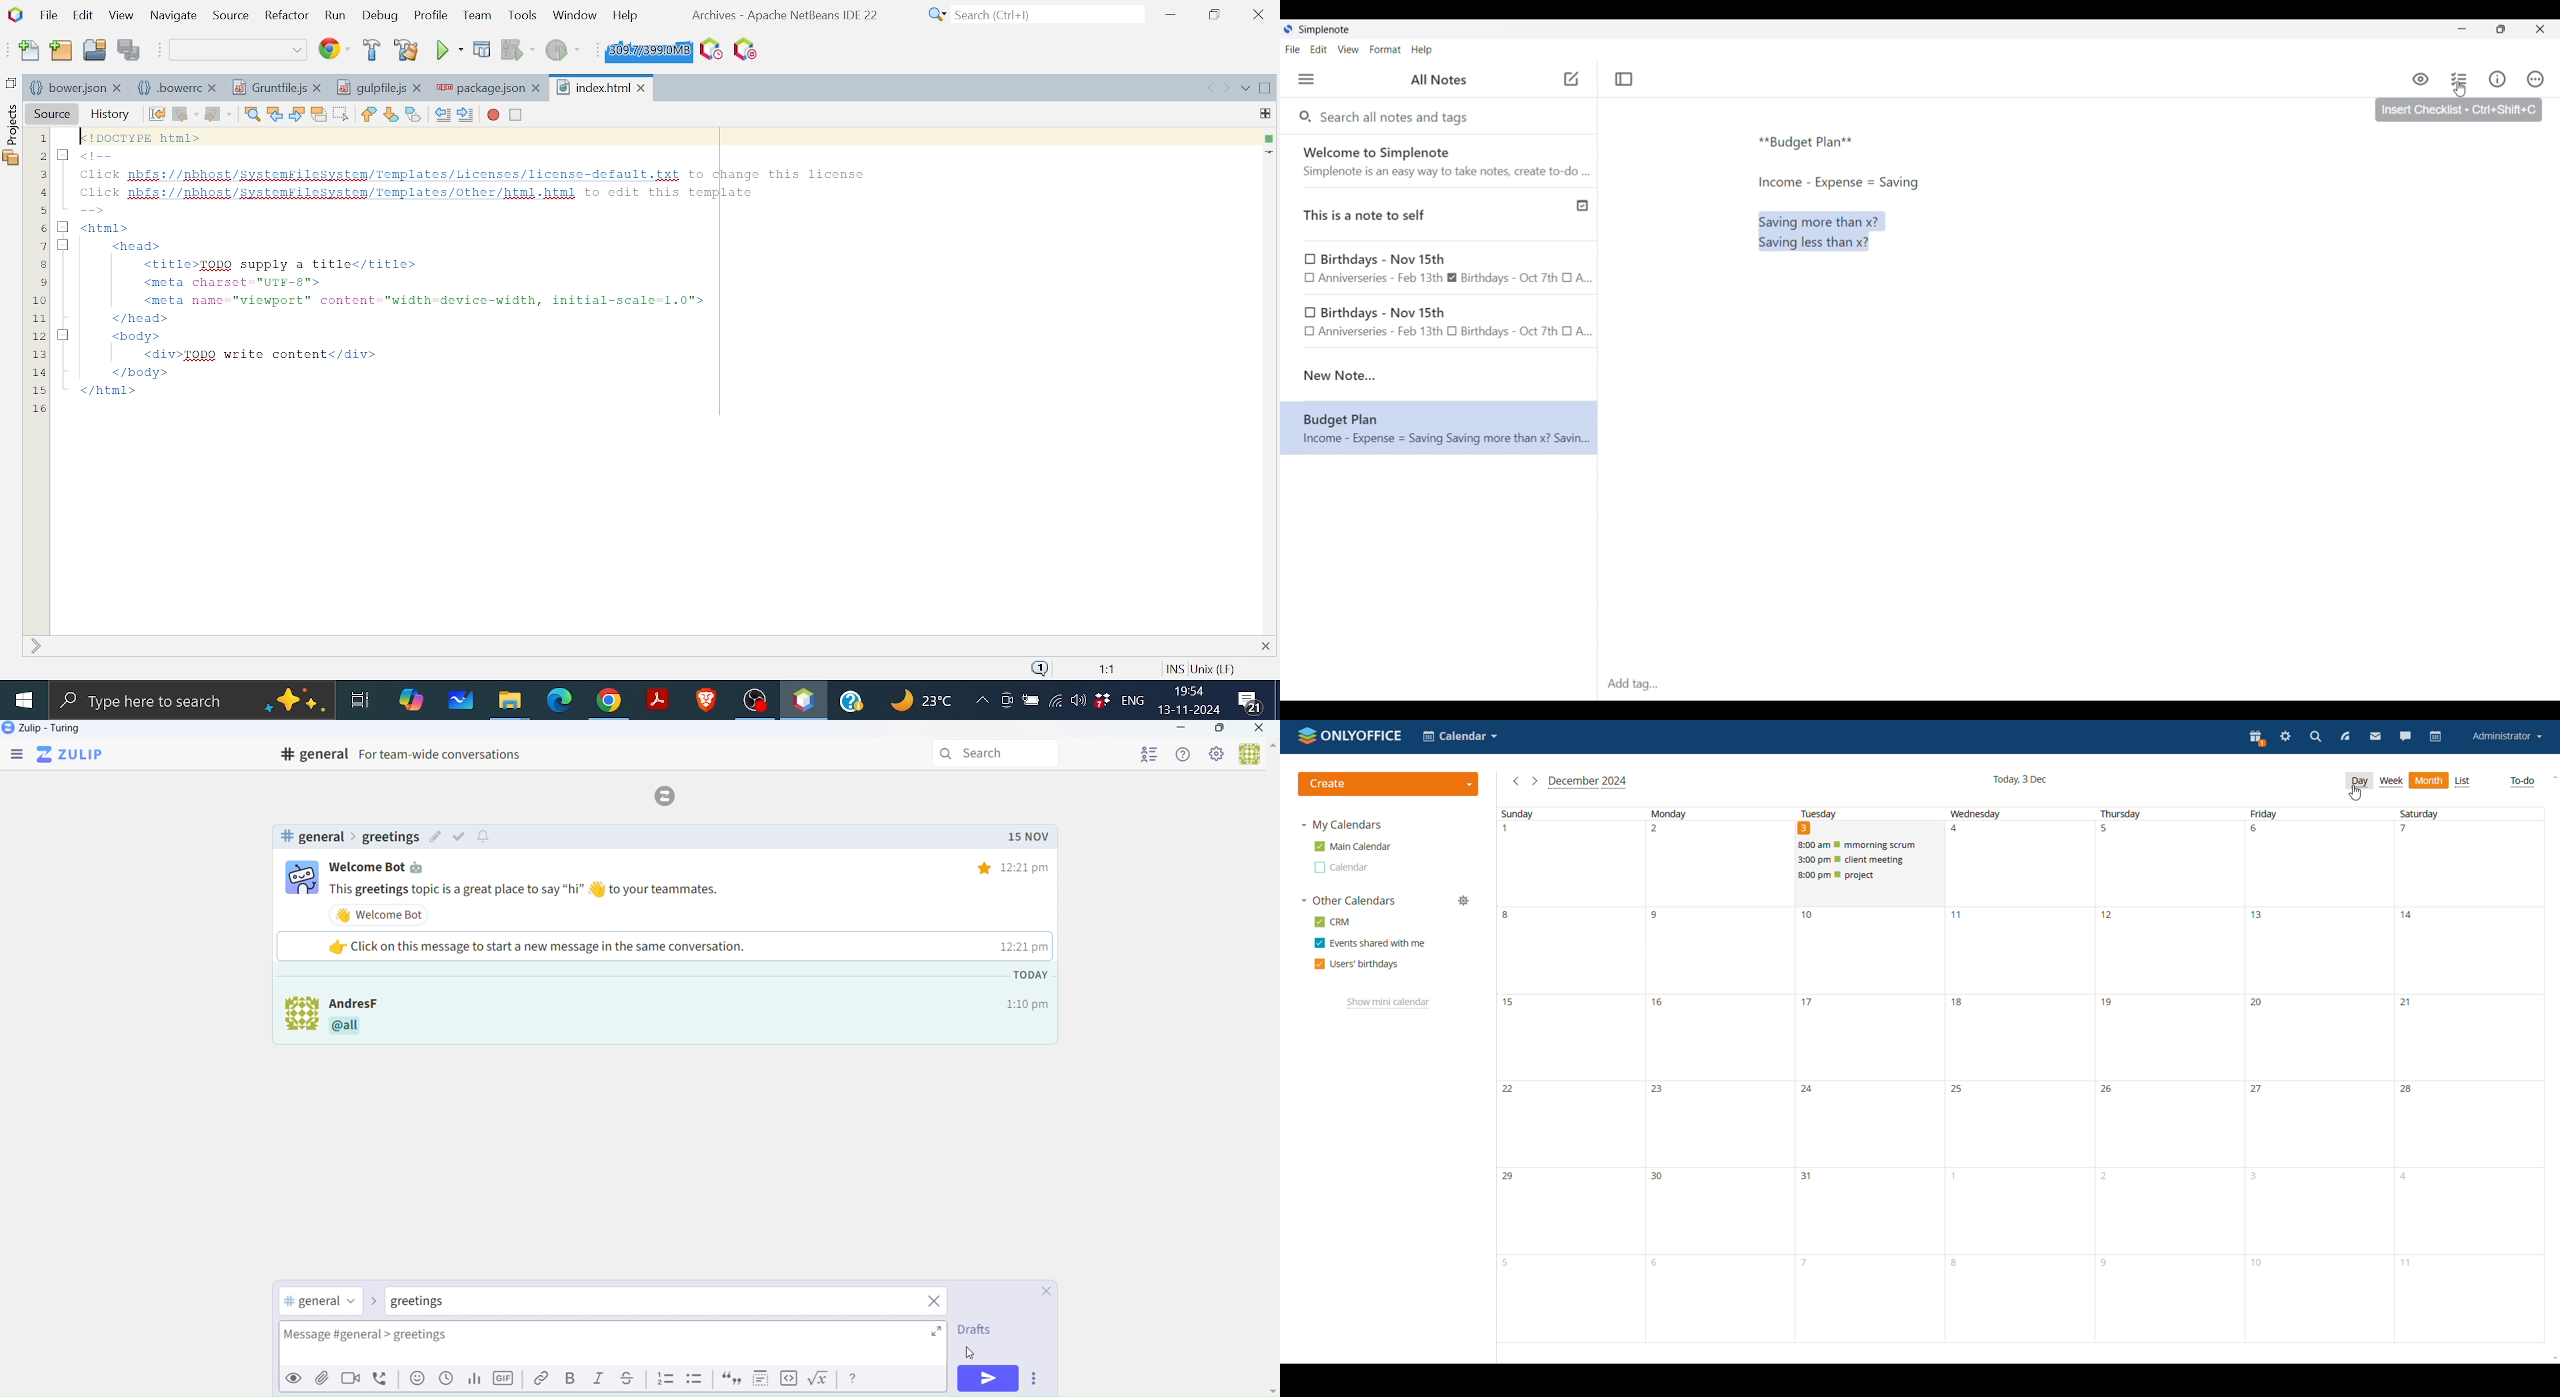  What do you see at coordinates (2462, 29) in the screenshot?
I see `Minimize` at bounding box center [2462, 29].